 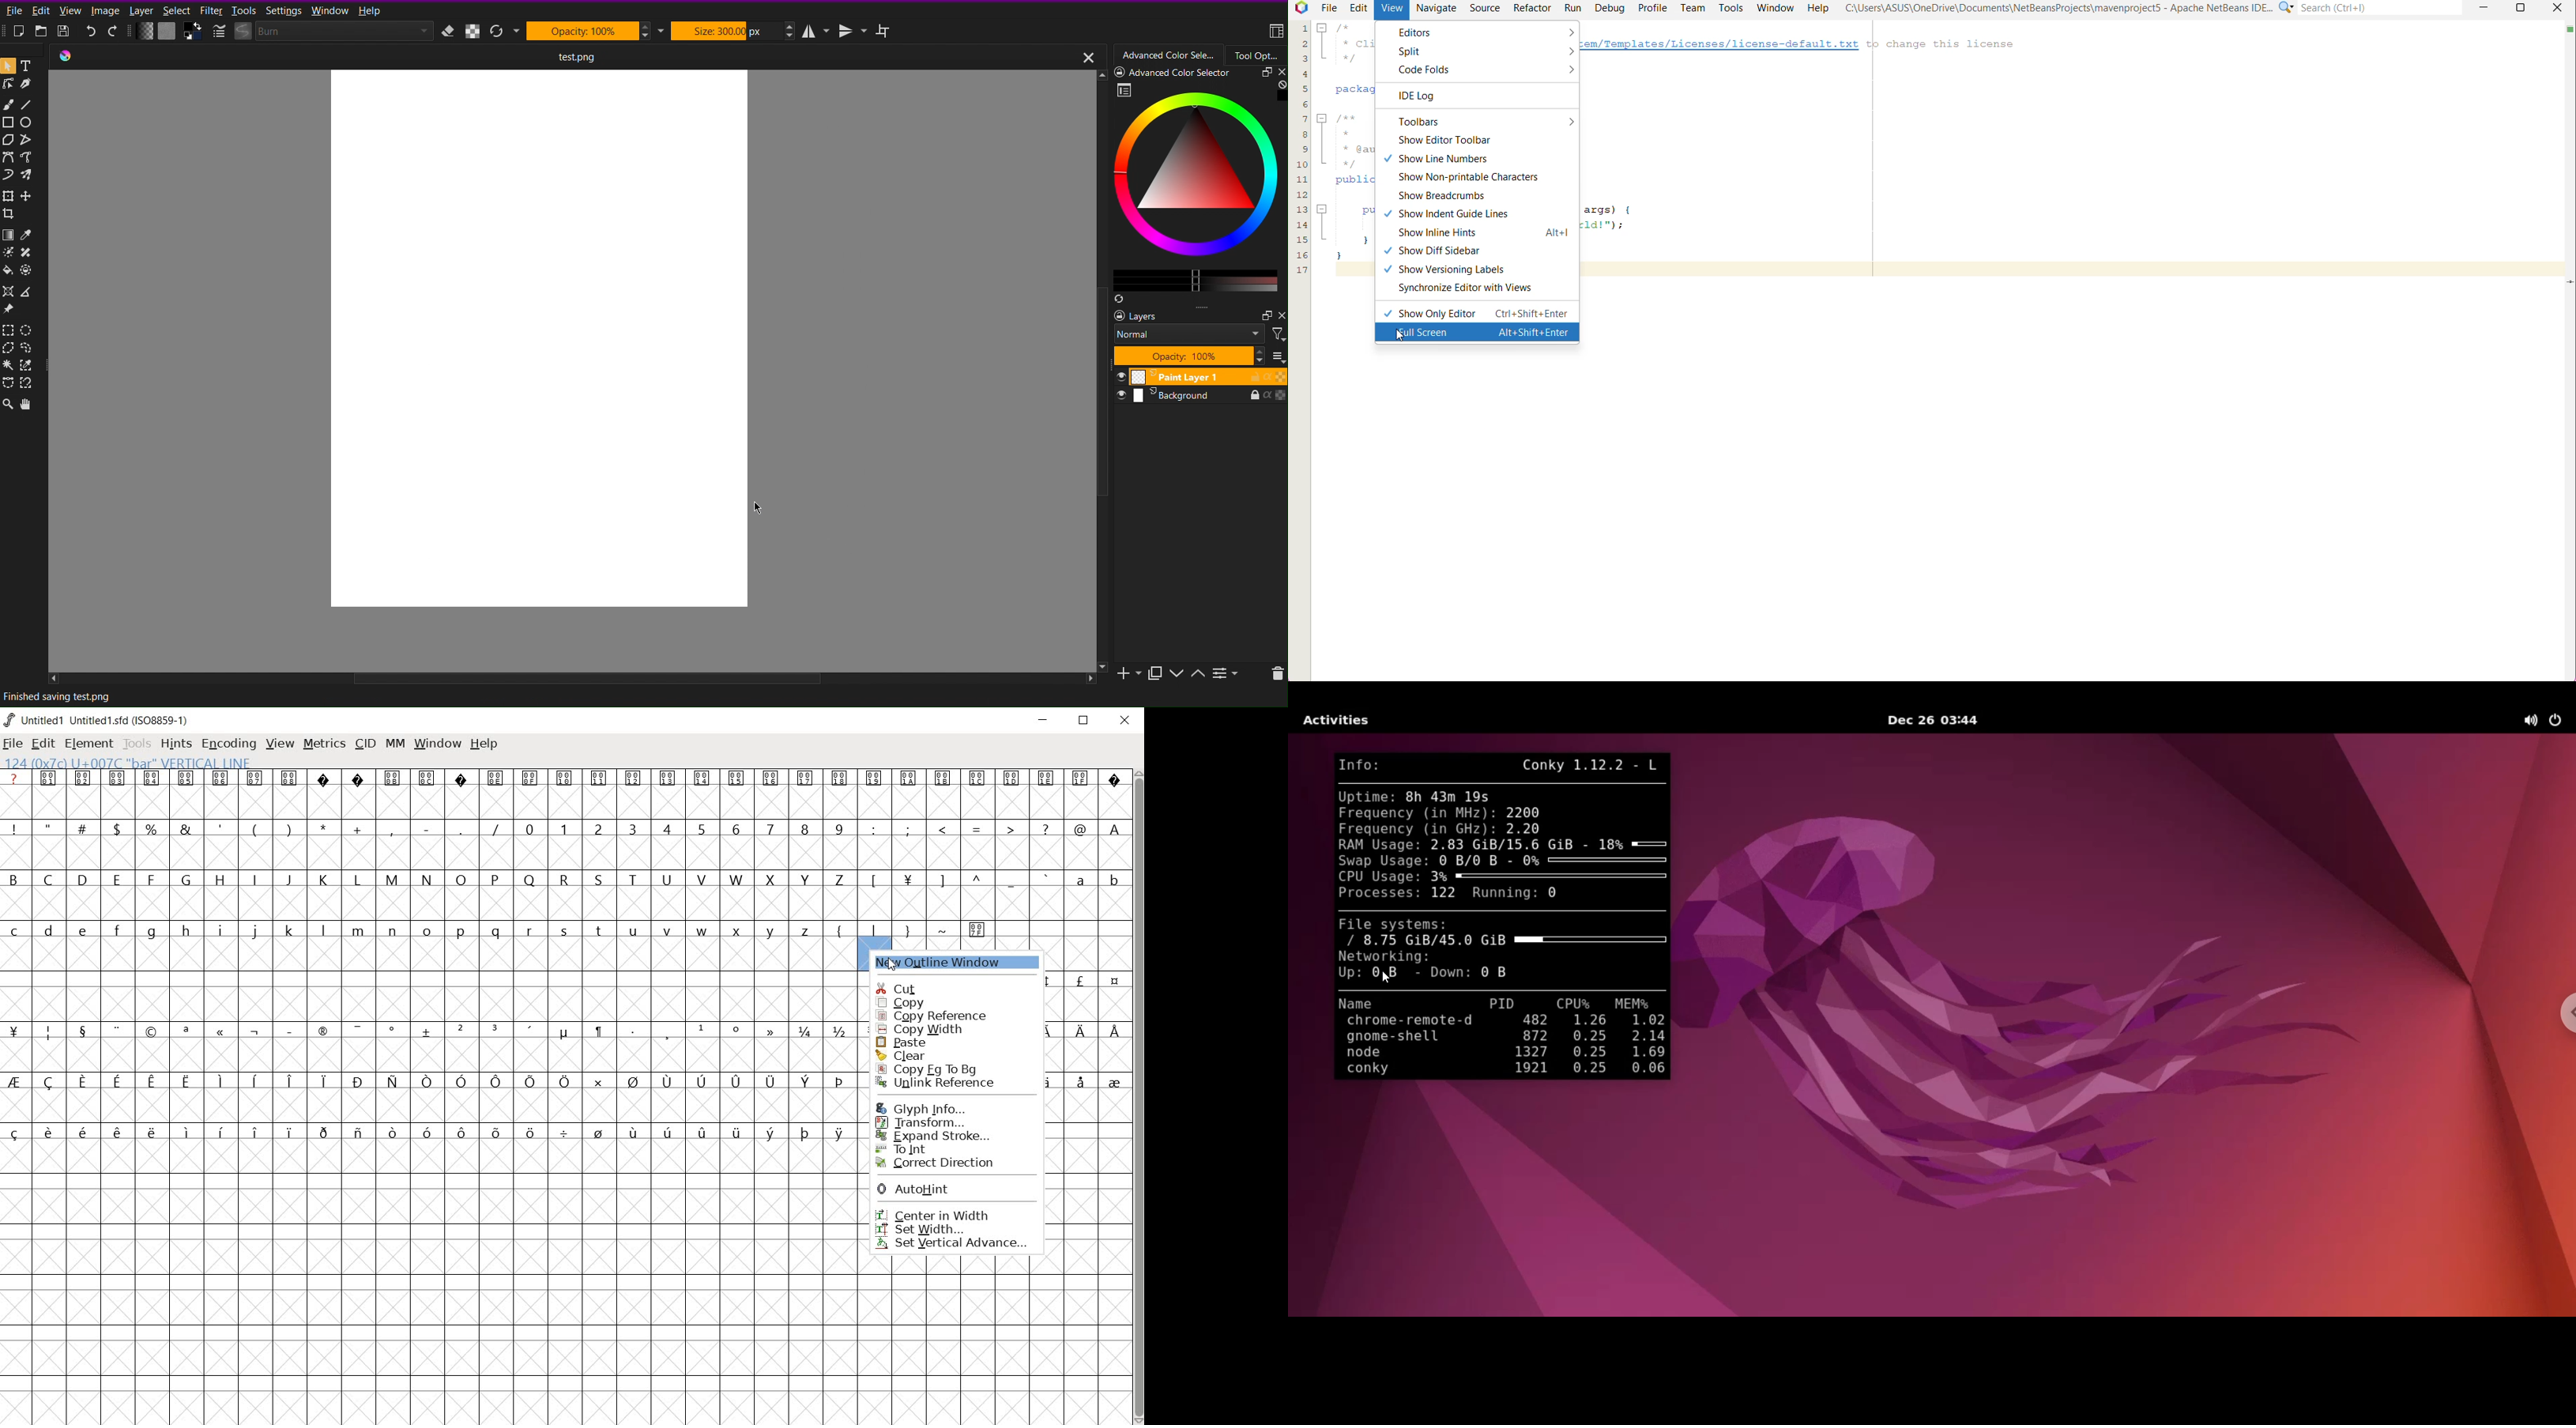 What do you see at coordinates (941, 1108) in the screenshot?
I see `Glyph Info` at bounding box center [941, 1108].